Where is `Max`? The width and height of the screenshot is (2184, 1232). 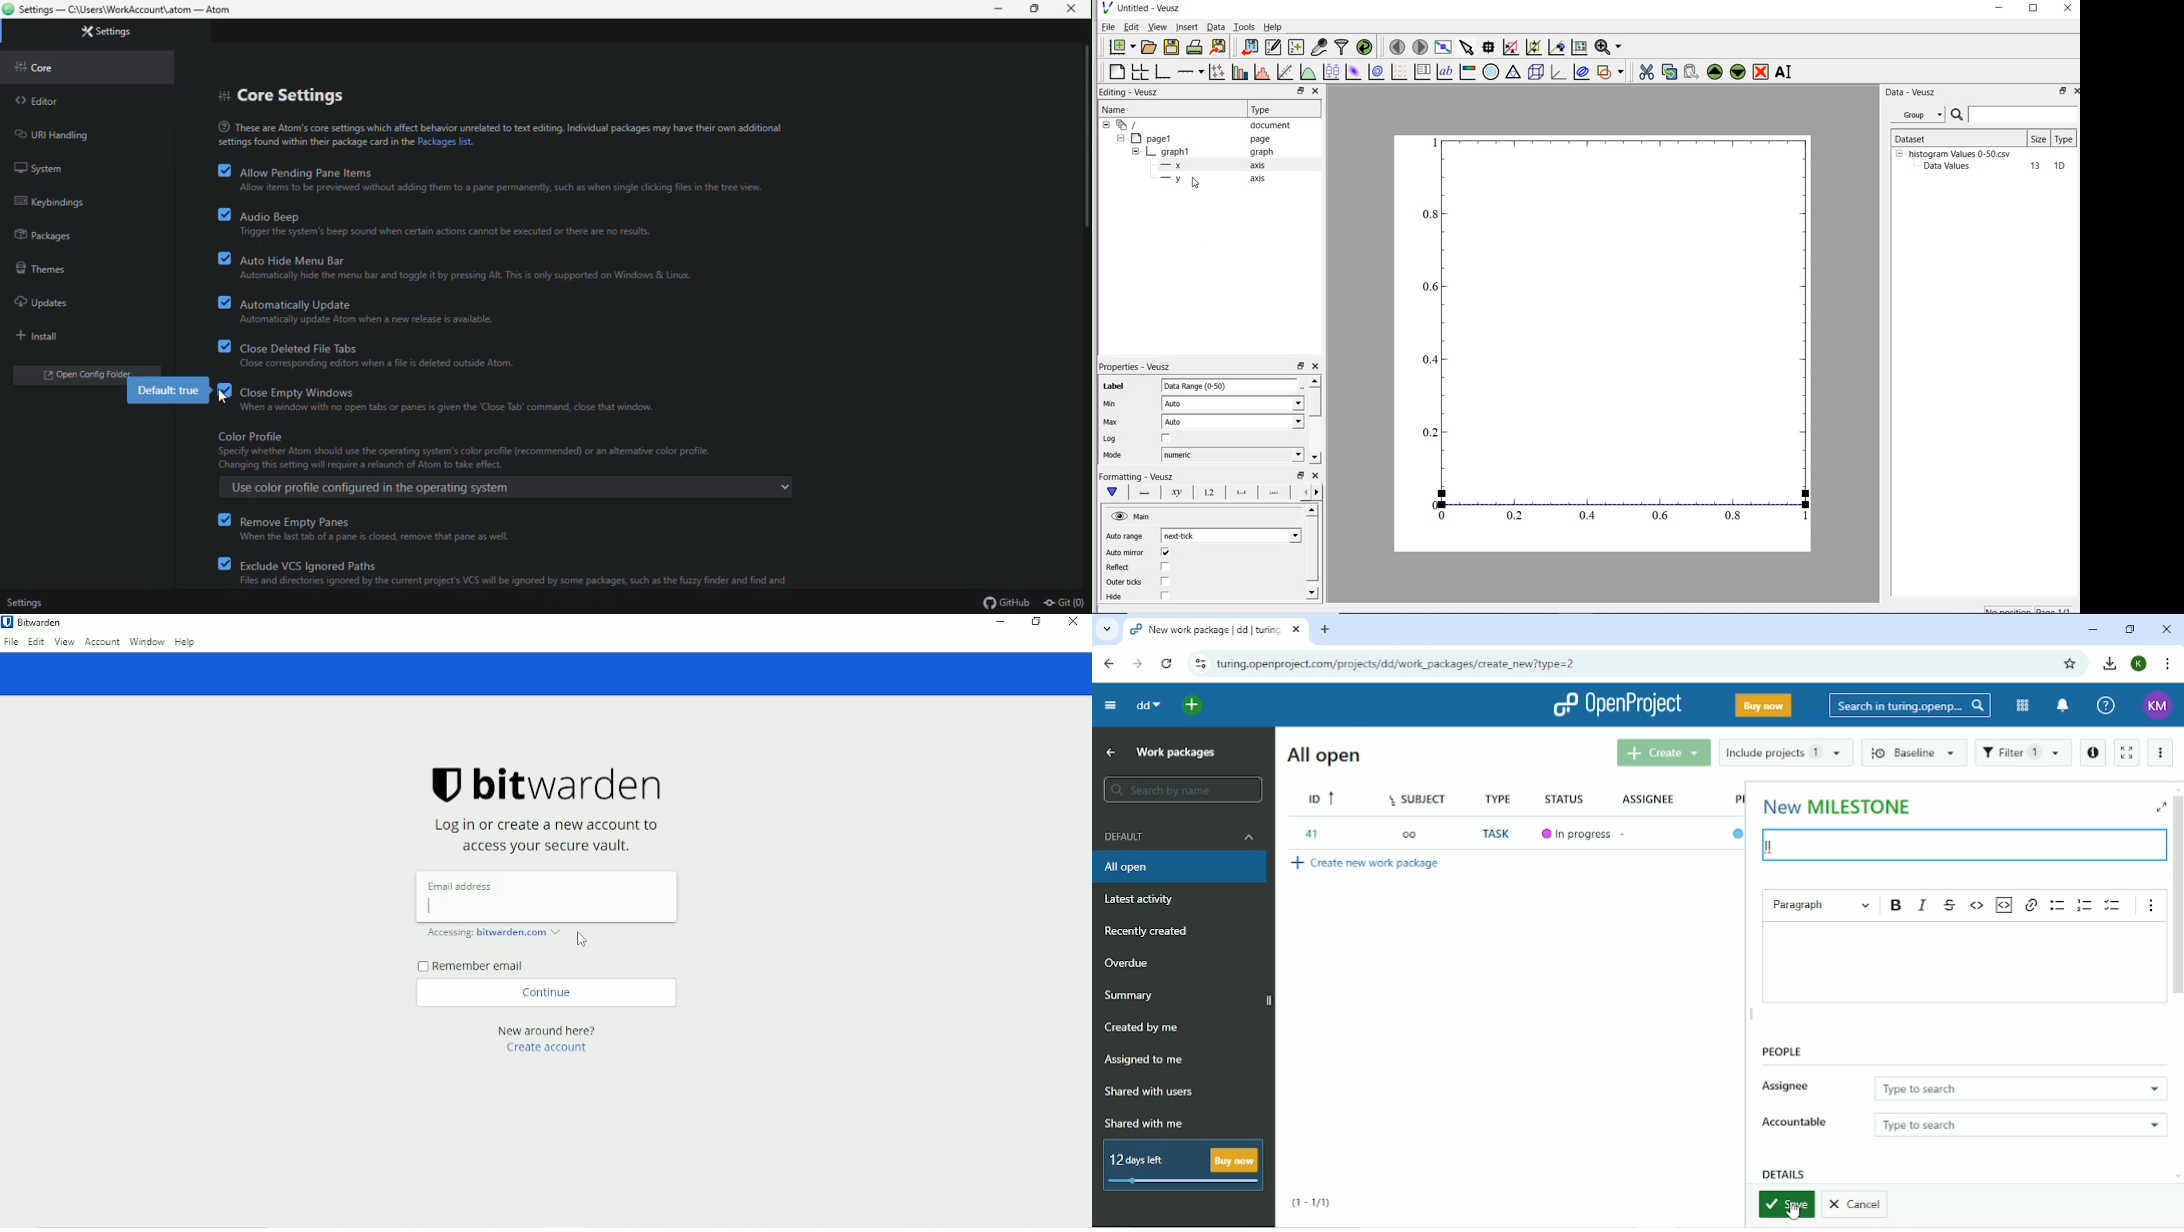
Max is located at coordinates (1111, 422).